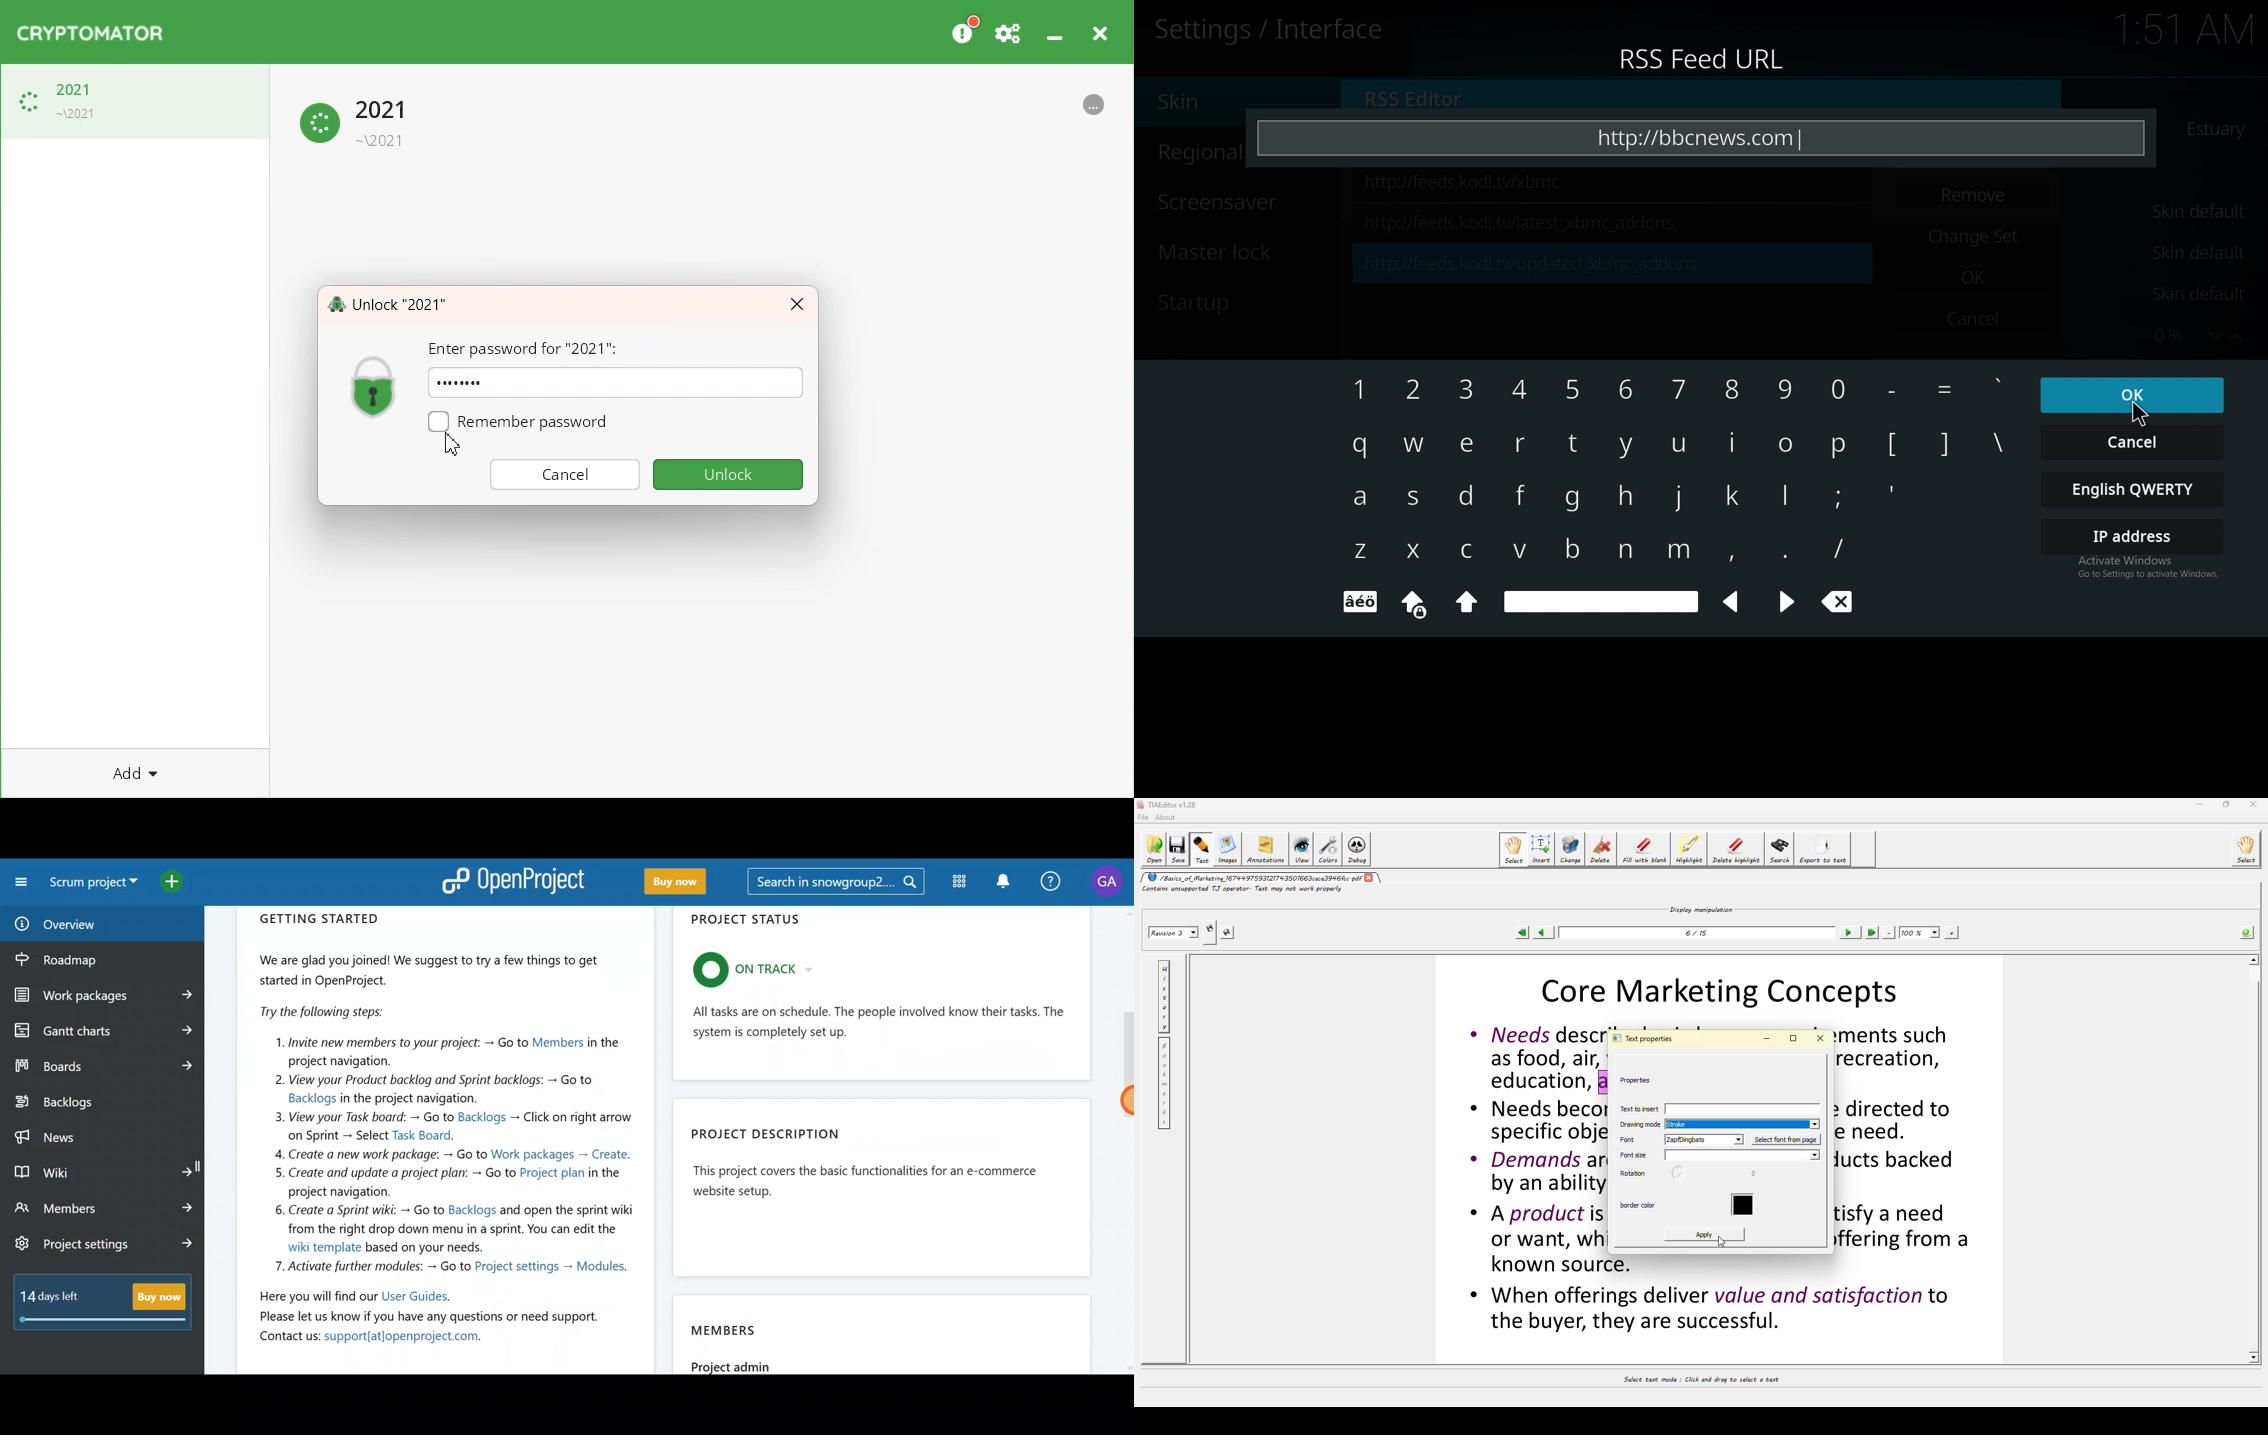  What do you see at coordinates (1894, 493) in the screenshot?
I see `'` at bounding box center [1894, 493].